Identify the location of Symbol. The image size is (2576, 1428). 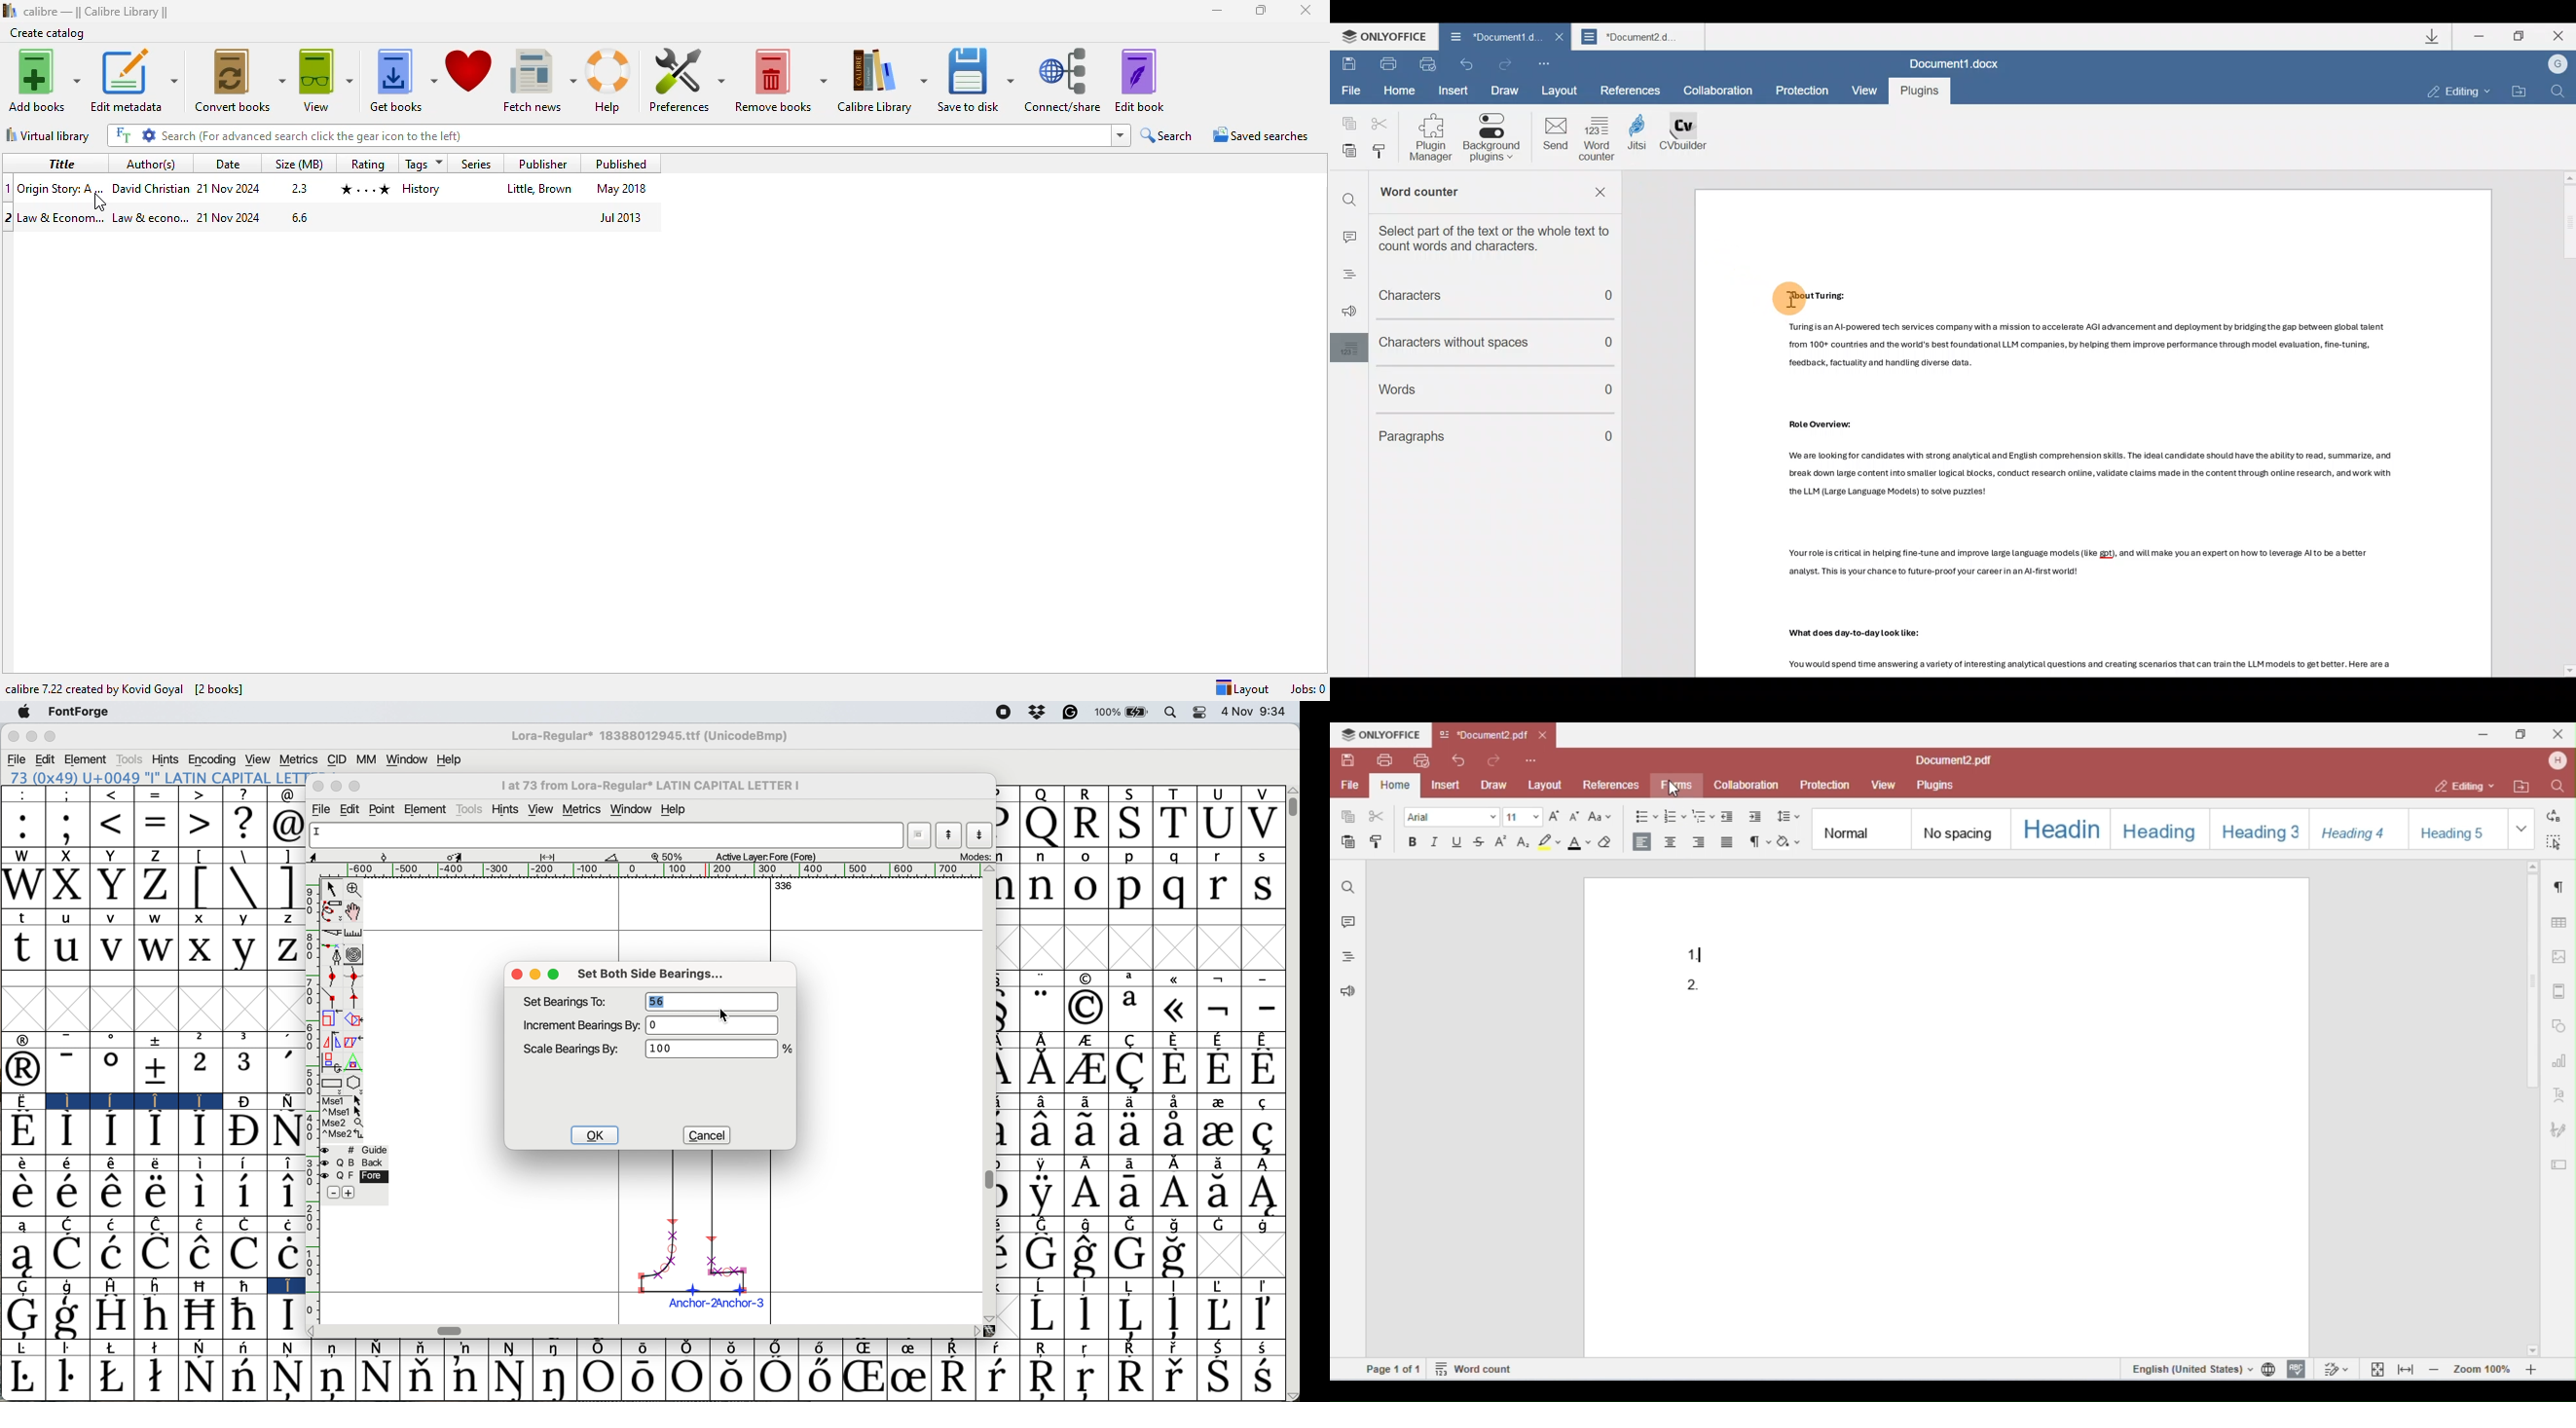
(67, 1131).